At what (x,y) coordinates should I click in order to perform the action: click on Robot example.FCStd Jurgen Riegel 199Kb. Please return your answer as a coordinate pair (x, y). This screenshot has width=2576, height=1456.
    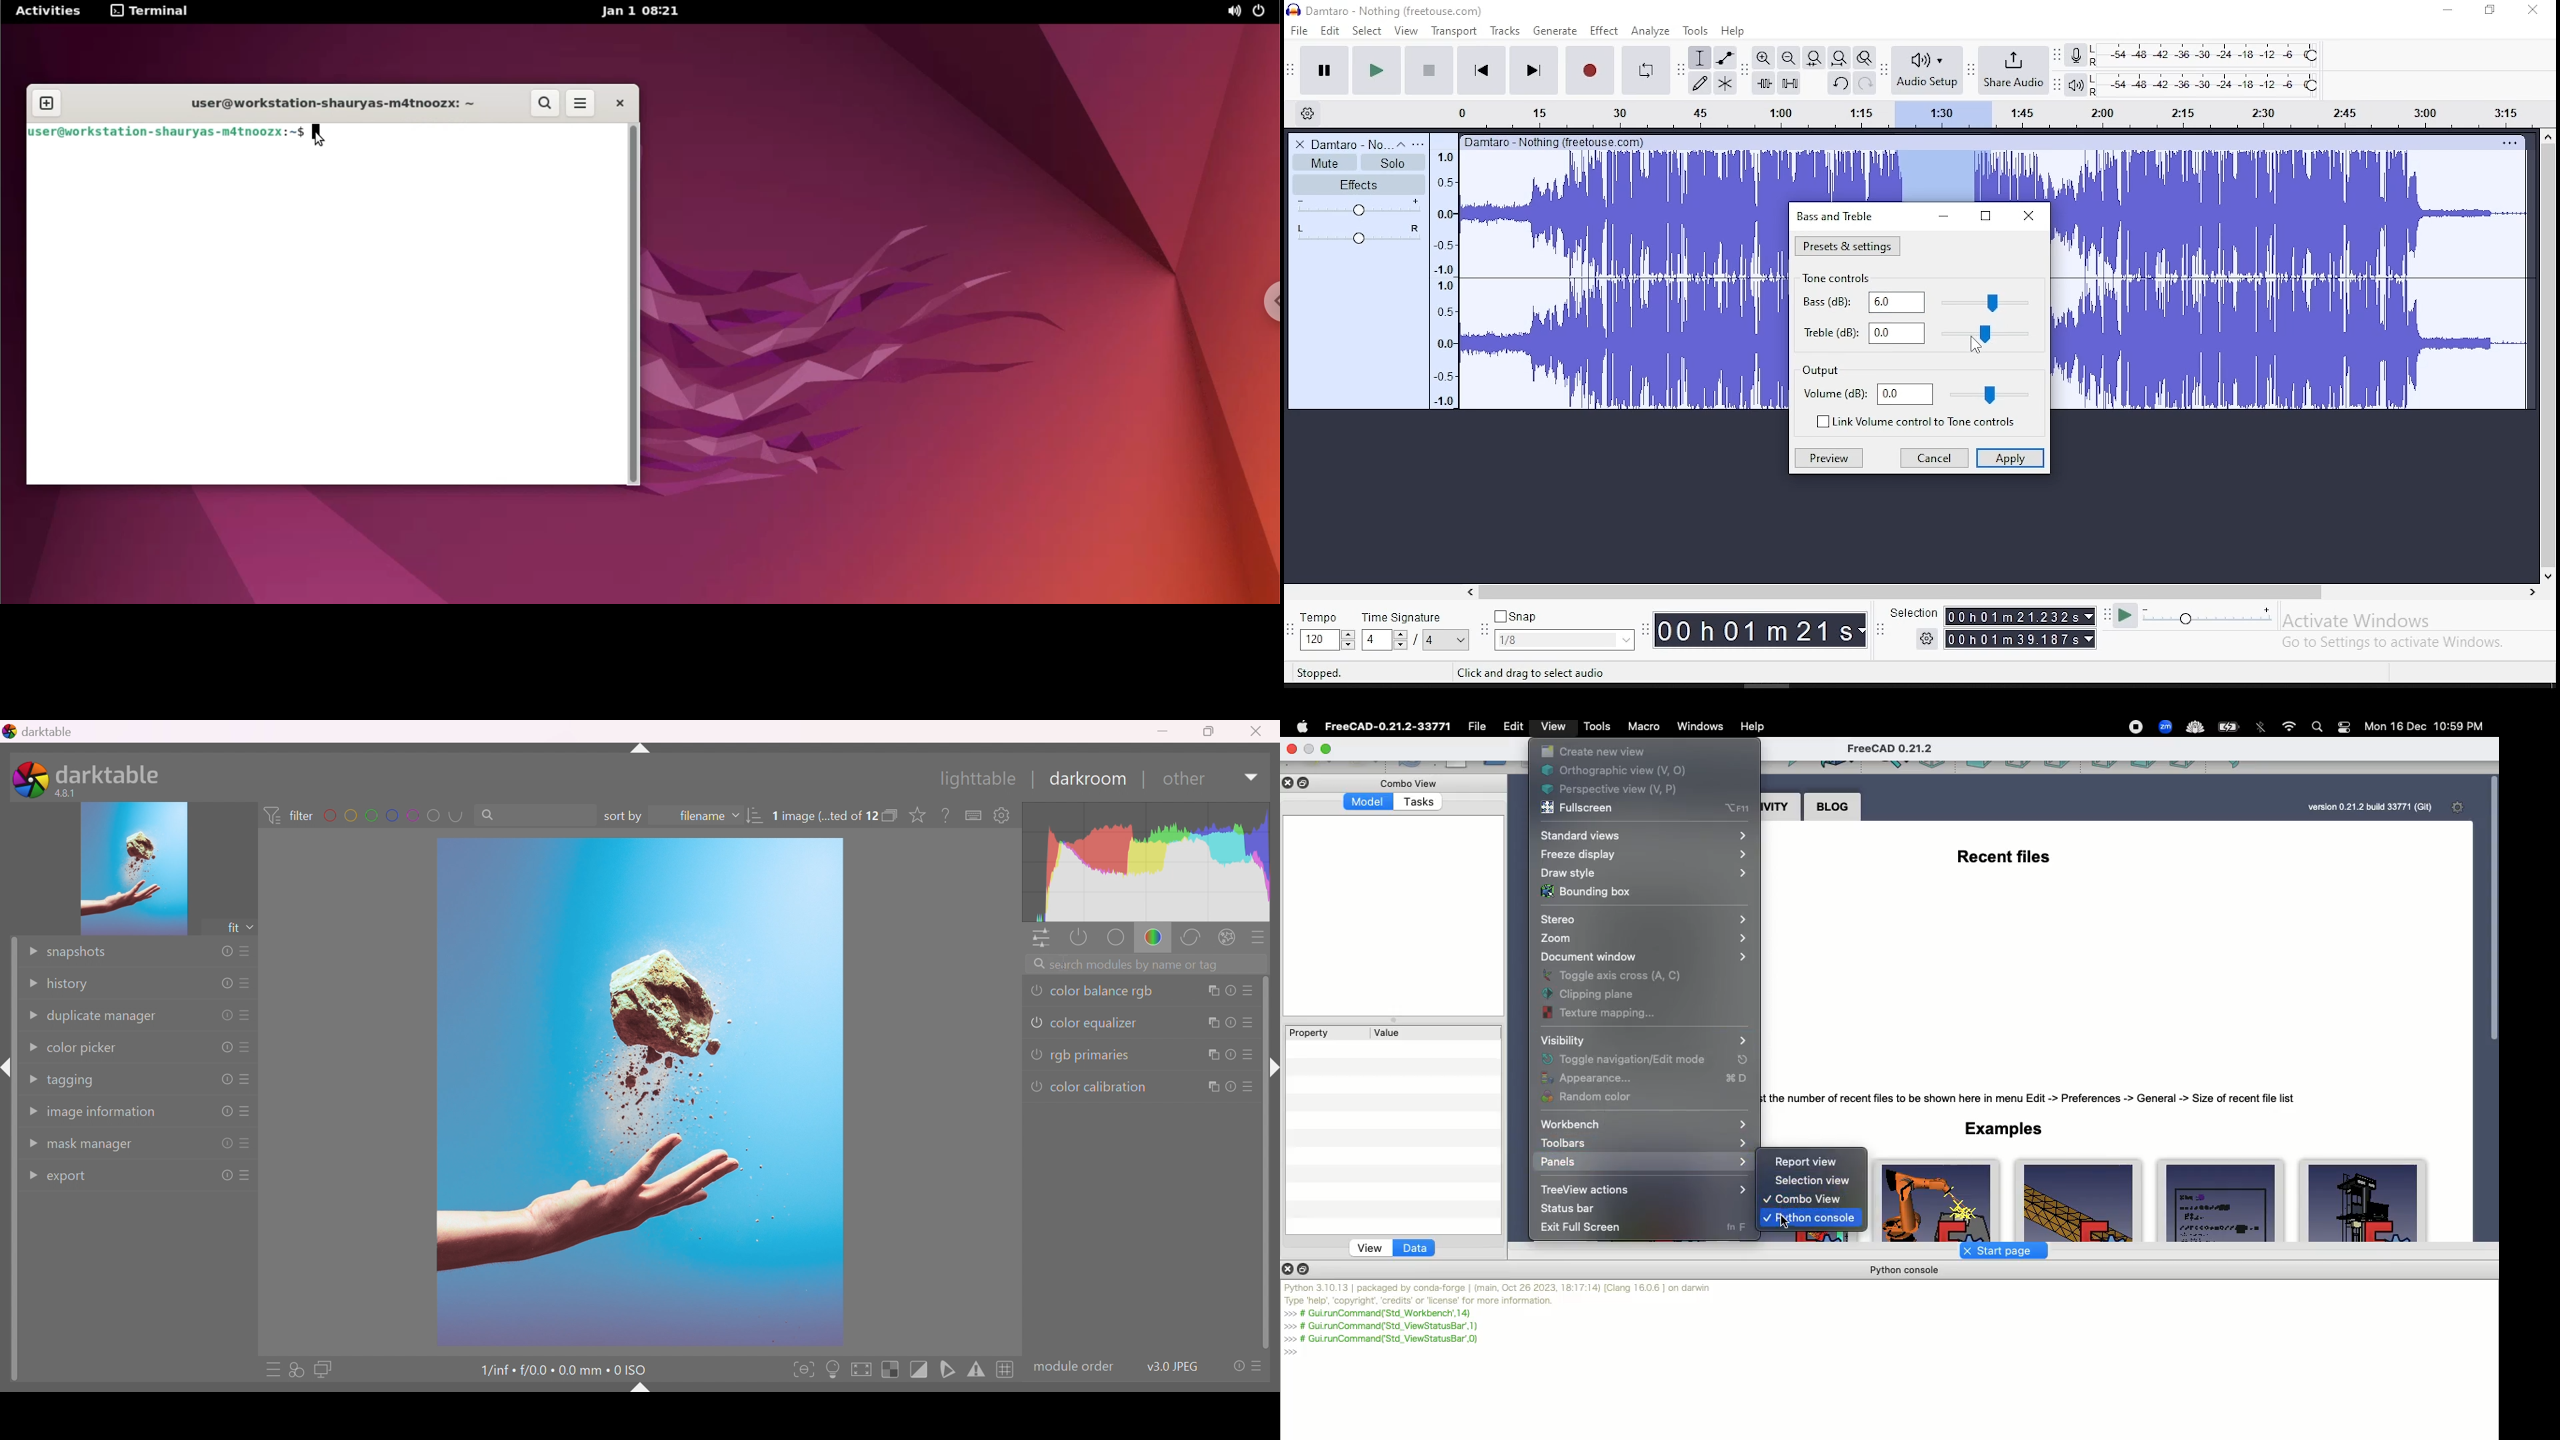
    Looking at the image, I should click on (1939, 1200).